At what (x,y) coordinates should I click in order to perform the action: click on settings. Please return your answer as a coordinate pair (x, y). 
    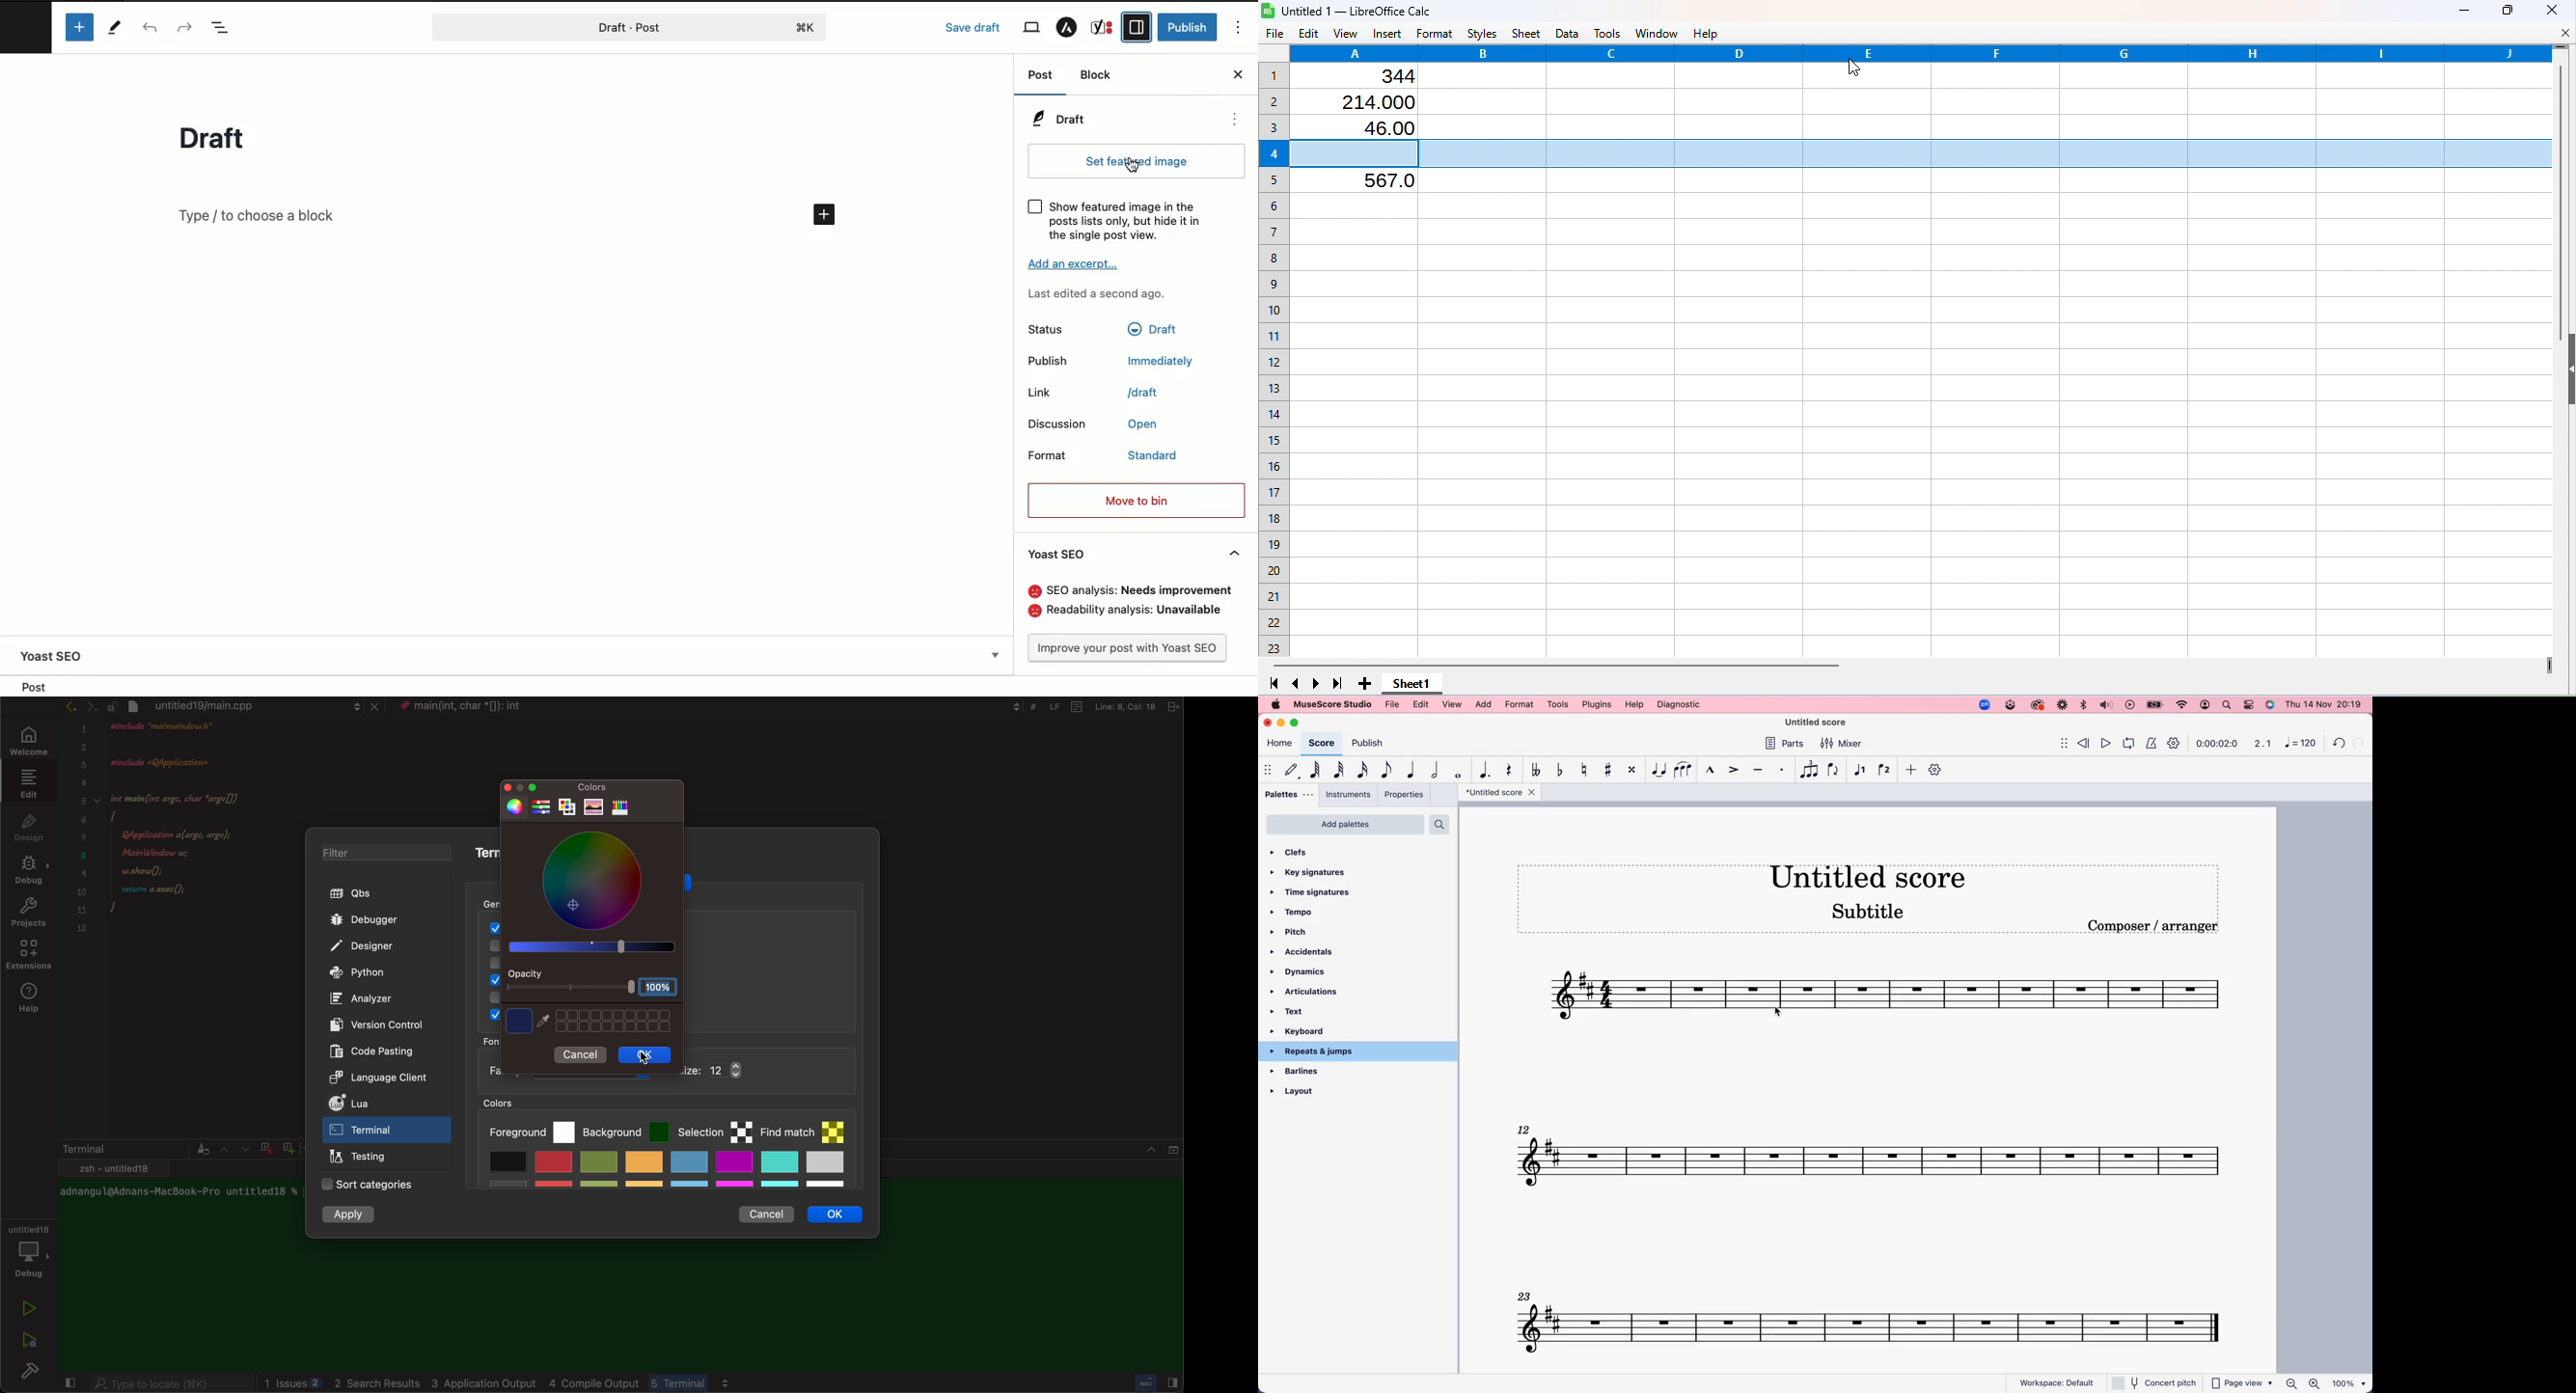
    Looking at the image, I should click on (1937, 769).